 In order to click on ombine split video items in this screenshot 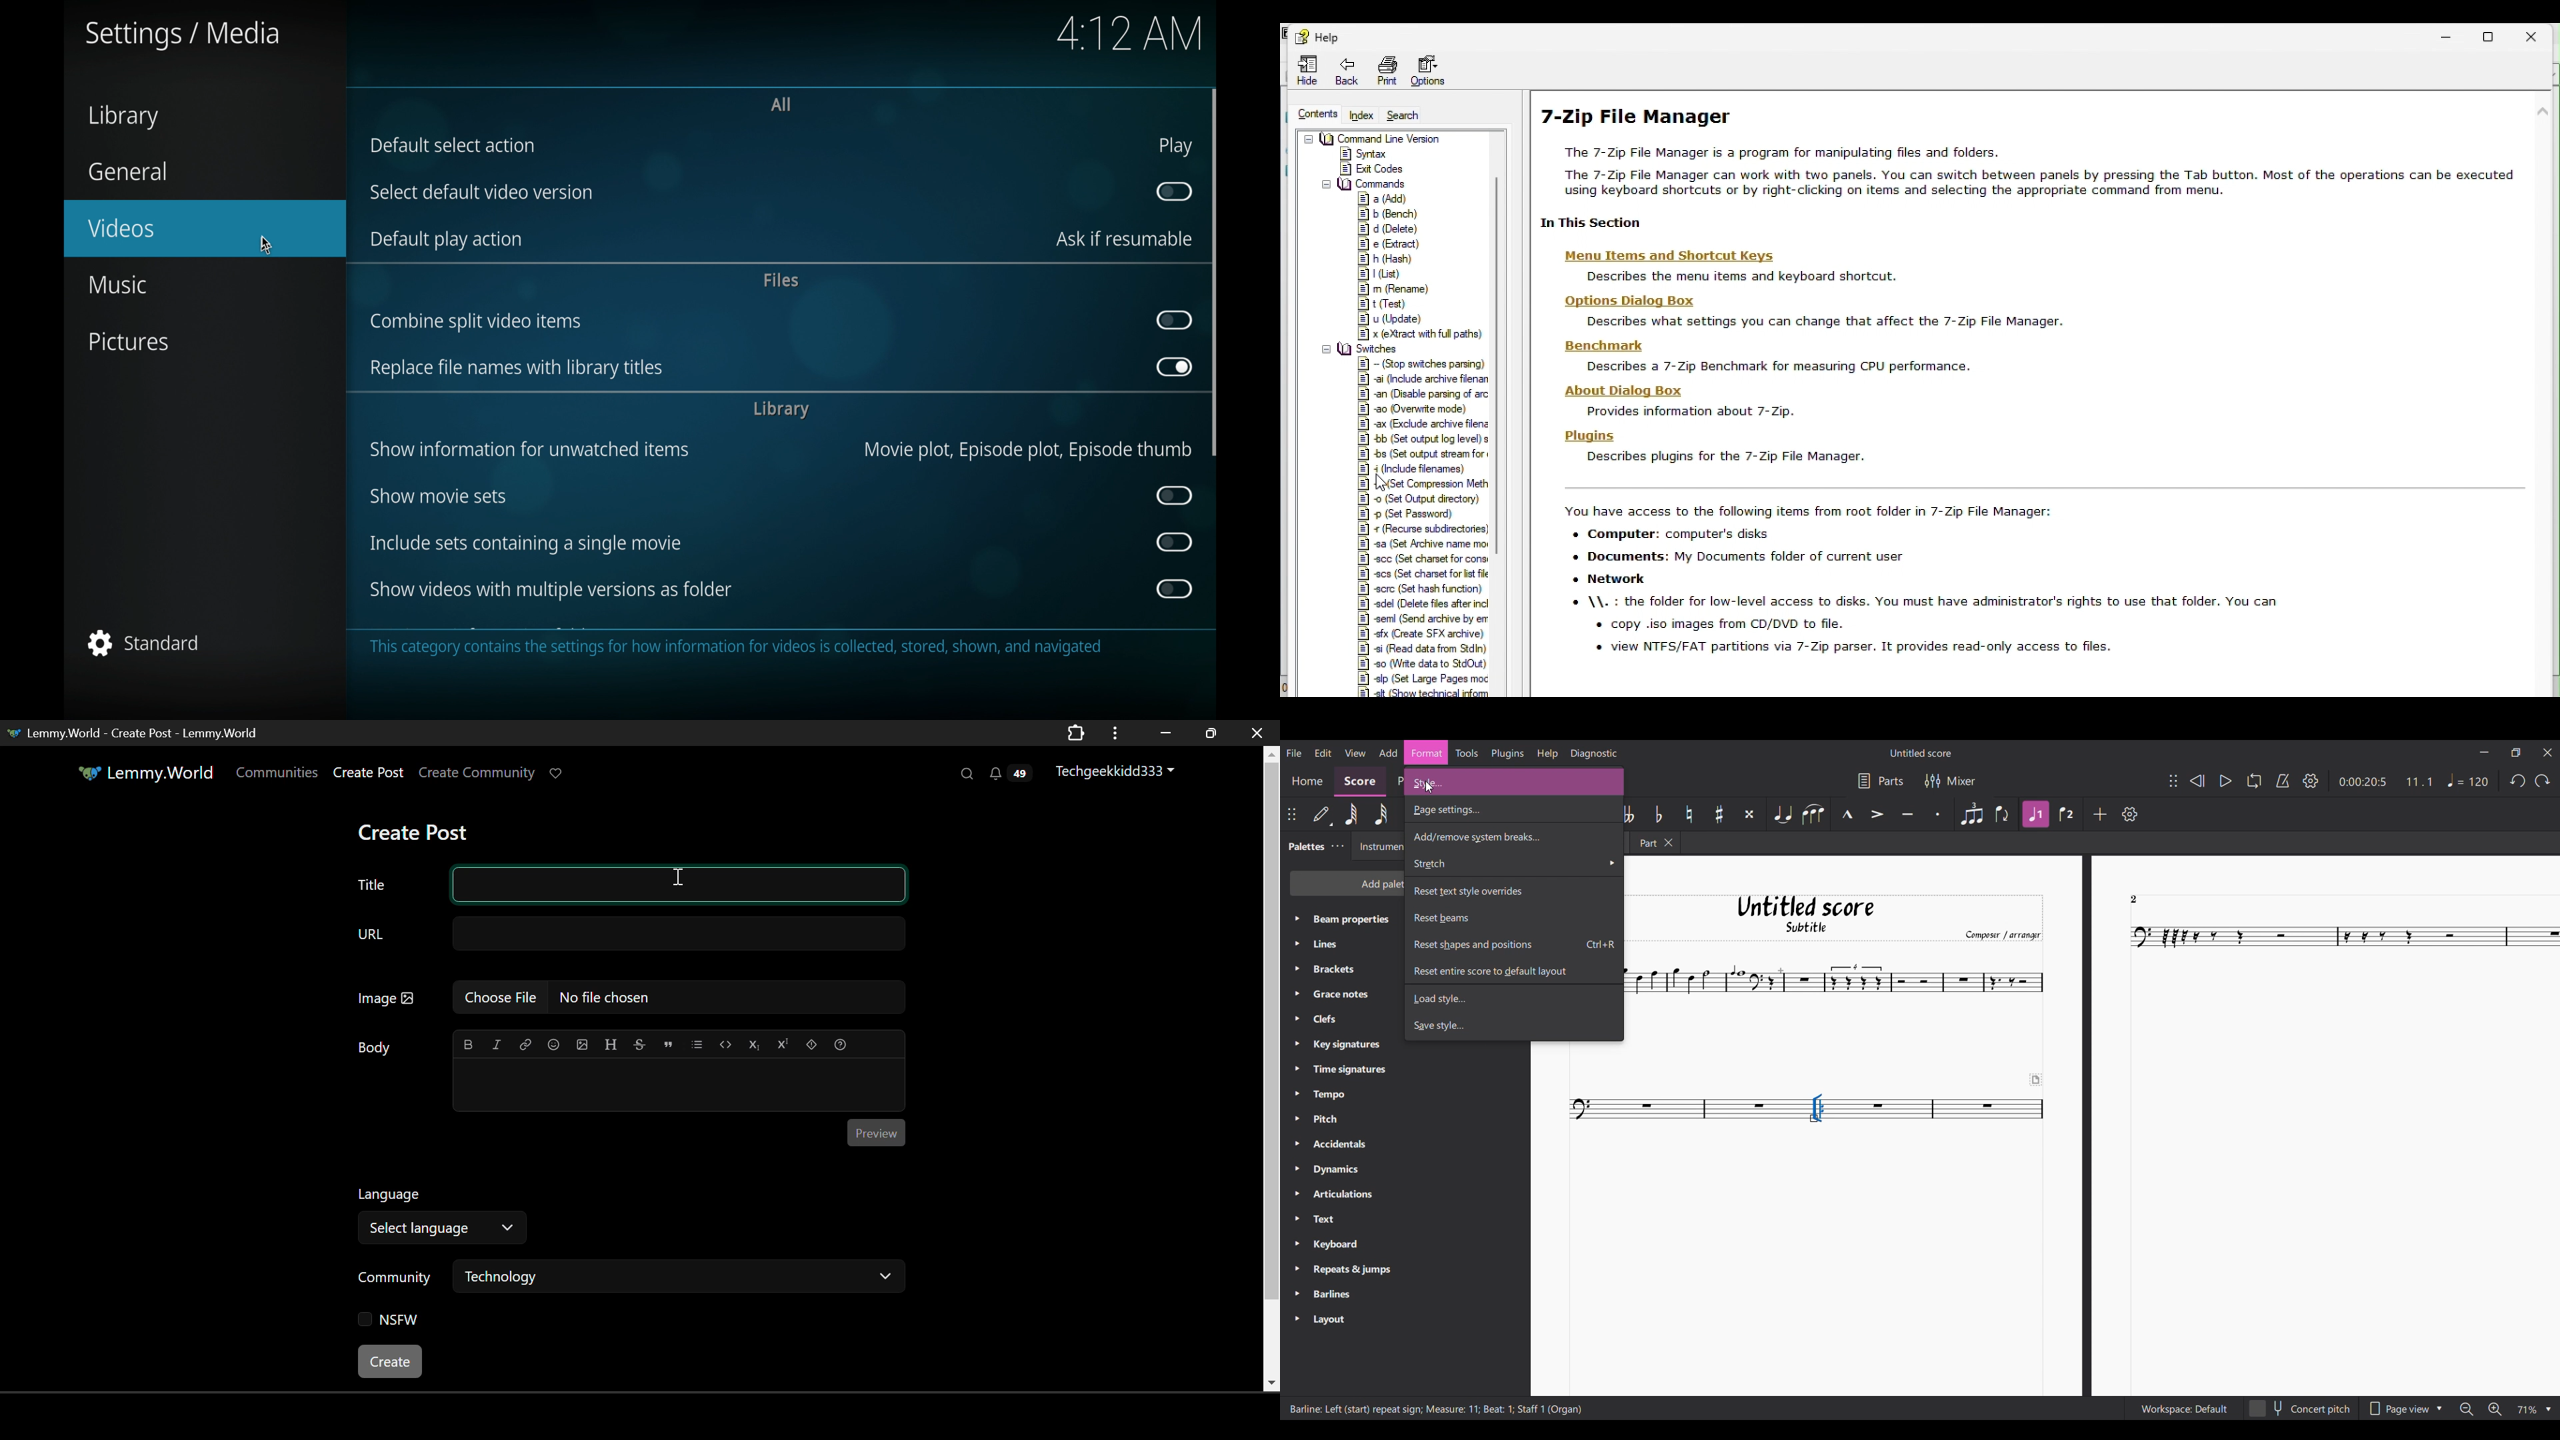, I will do `click(476, 323)`.